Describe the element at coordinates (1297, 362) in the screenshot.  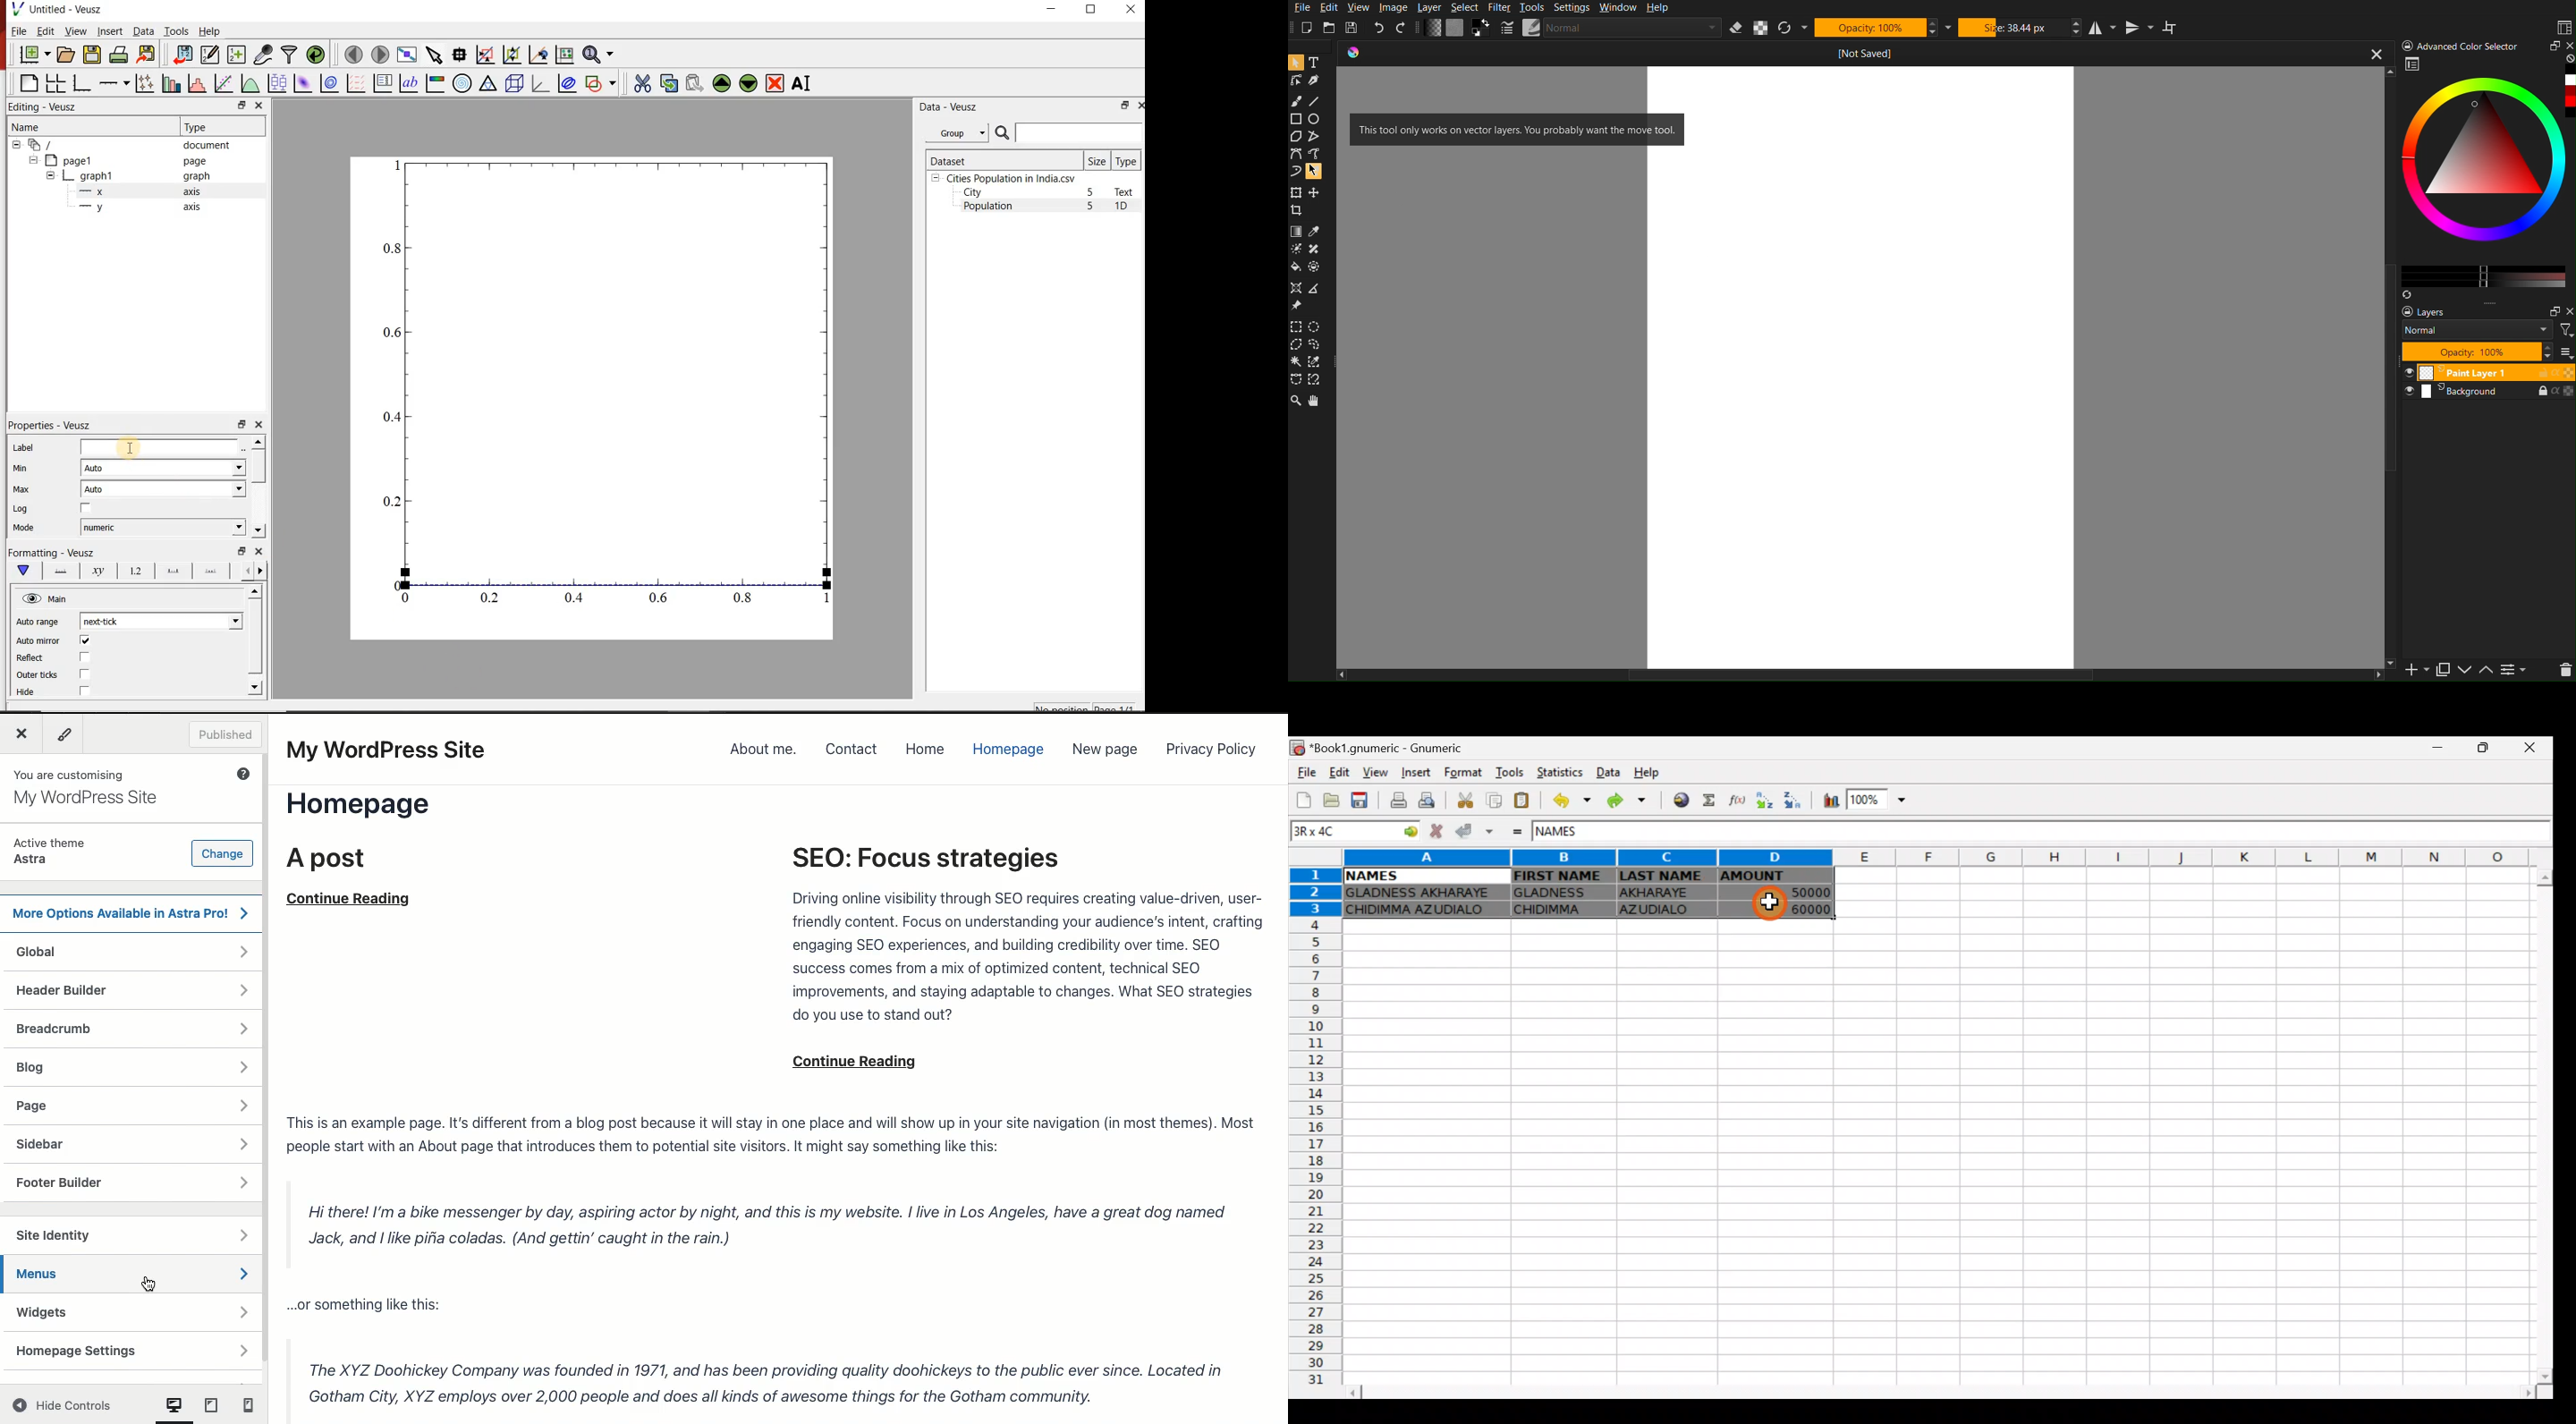
I see `Continous selection tool` at that location.